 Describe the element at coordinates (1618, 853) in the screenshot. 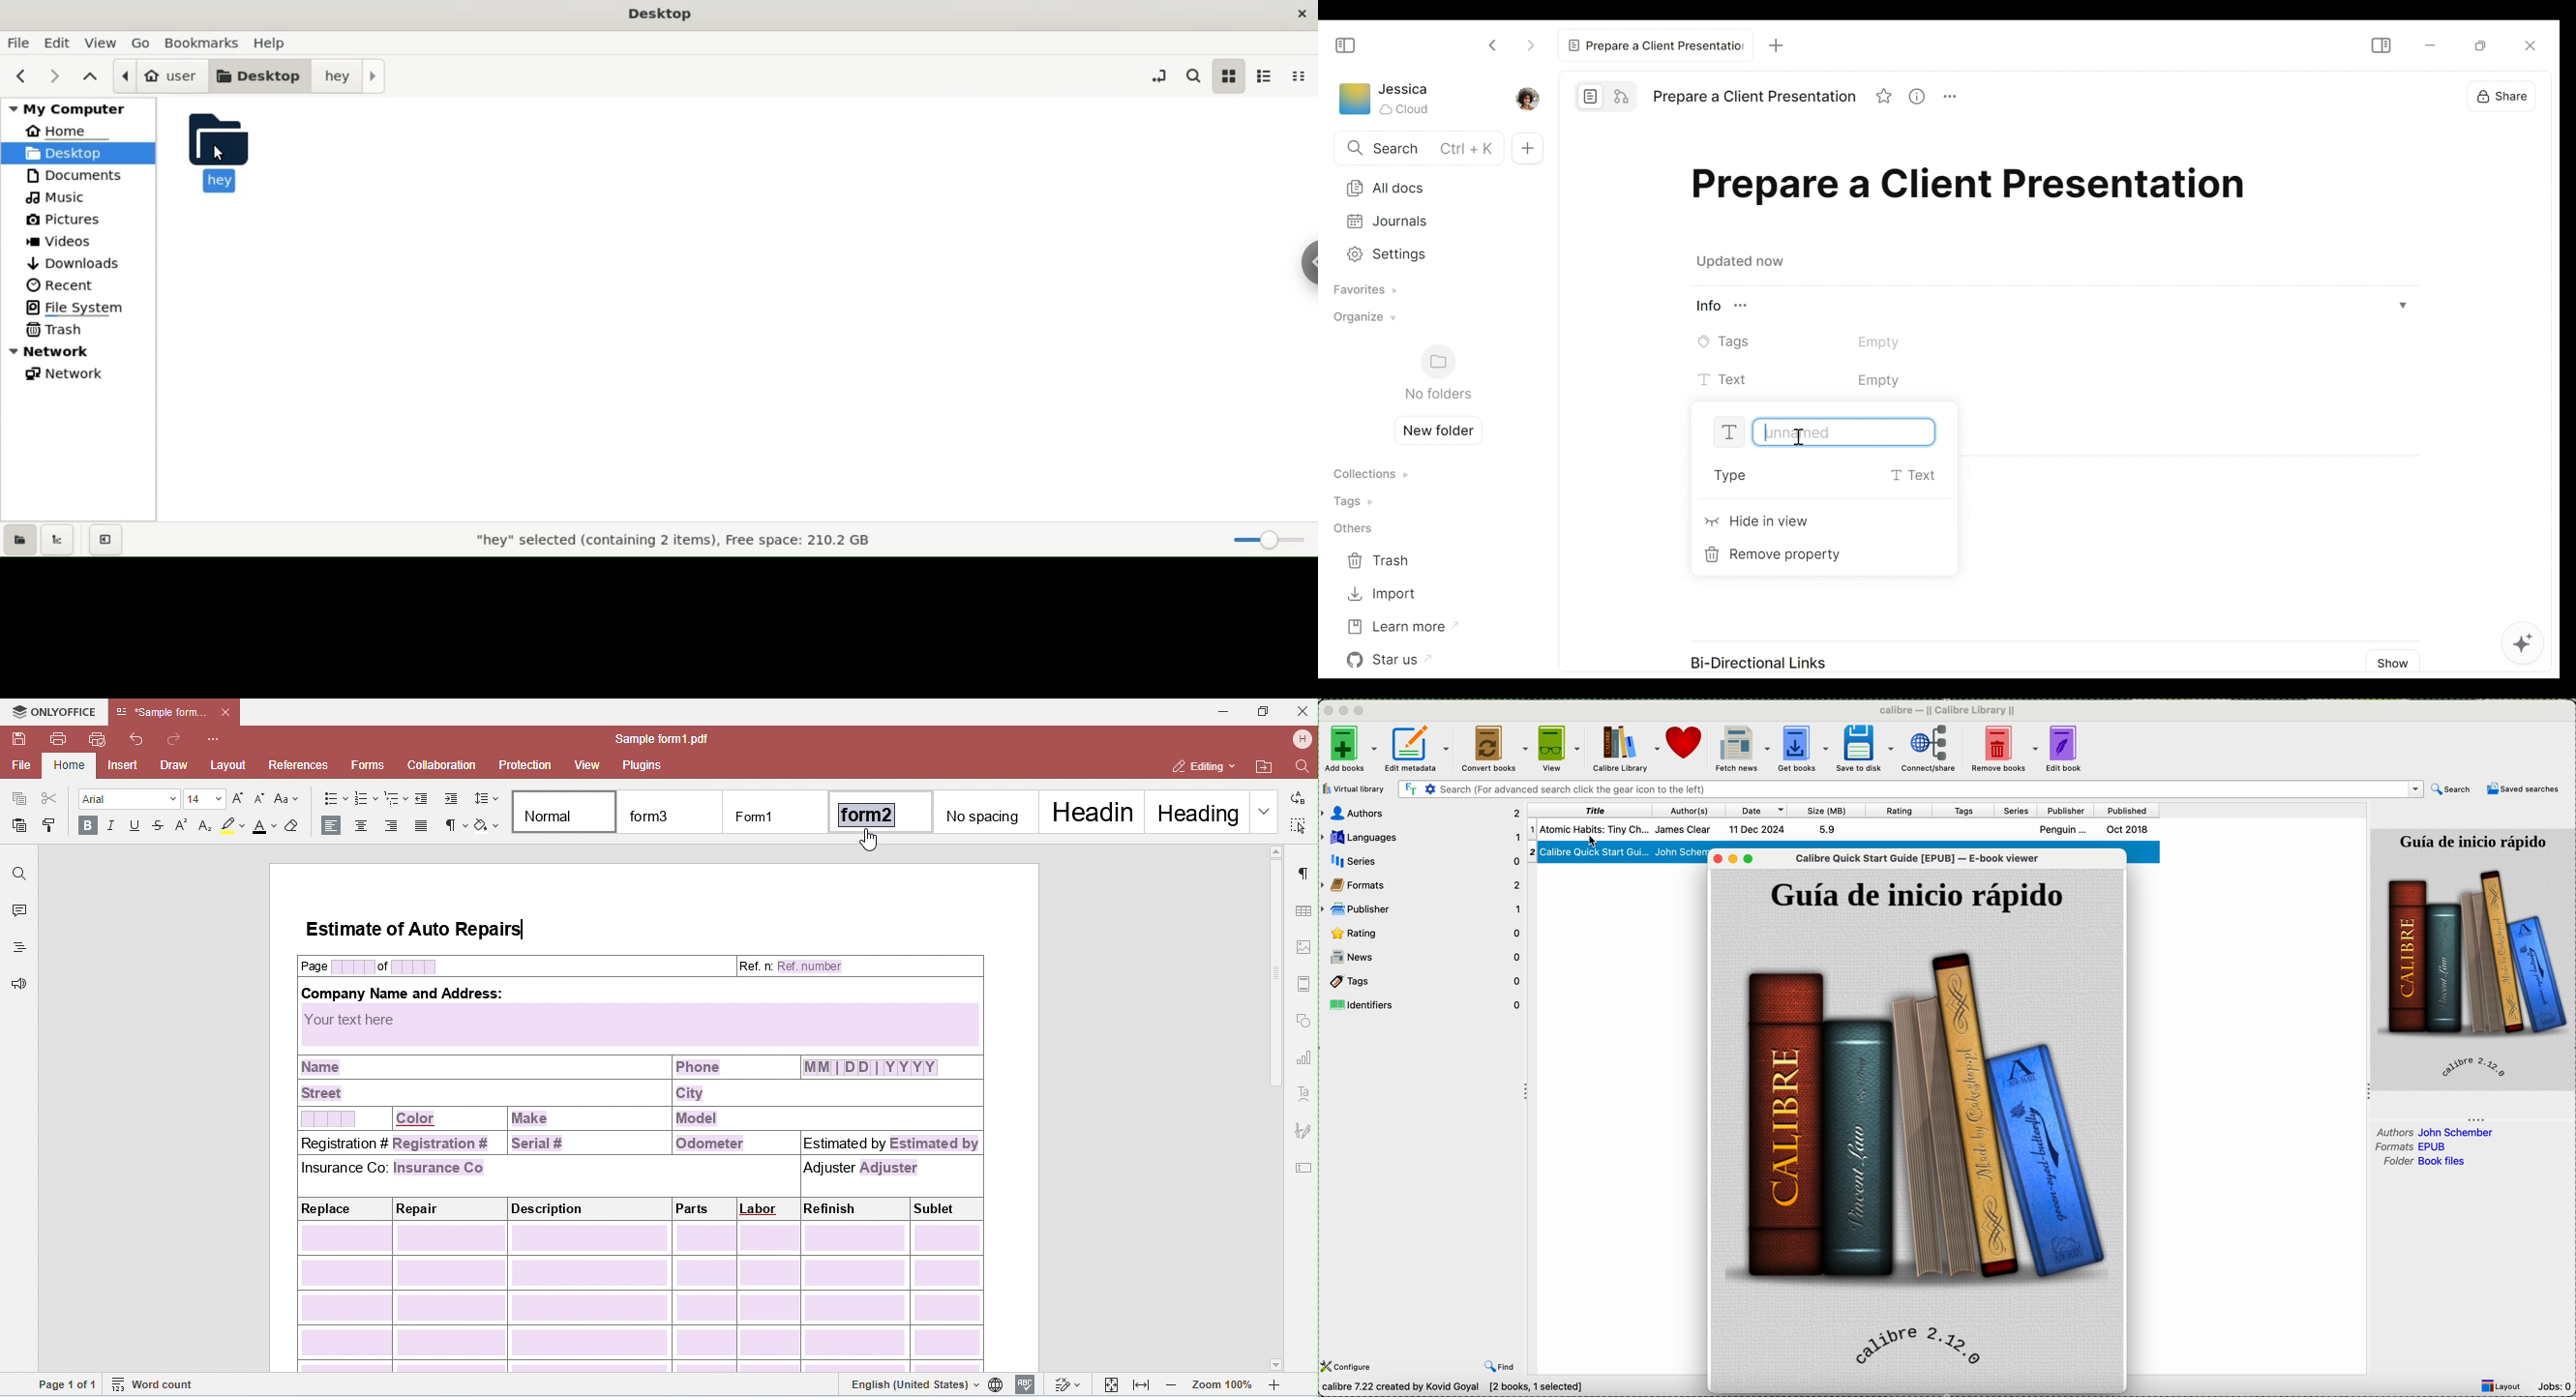

I see `Calibre Quick Start Gu.... John Schem` at that location.